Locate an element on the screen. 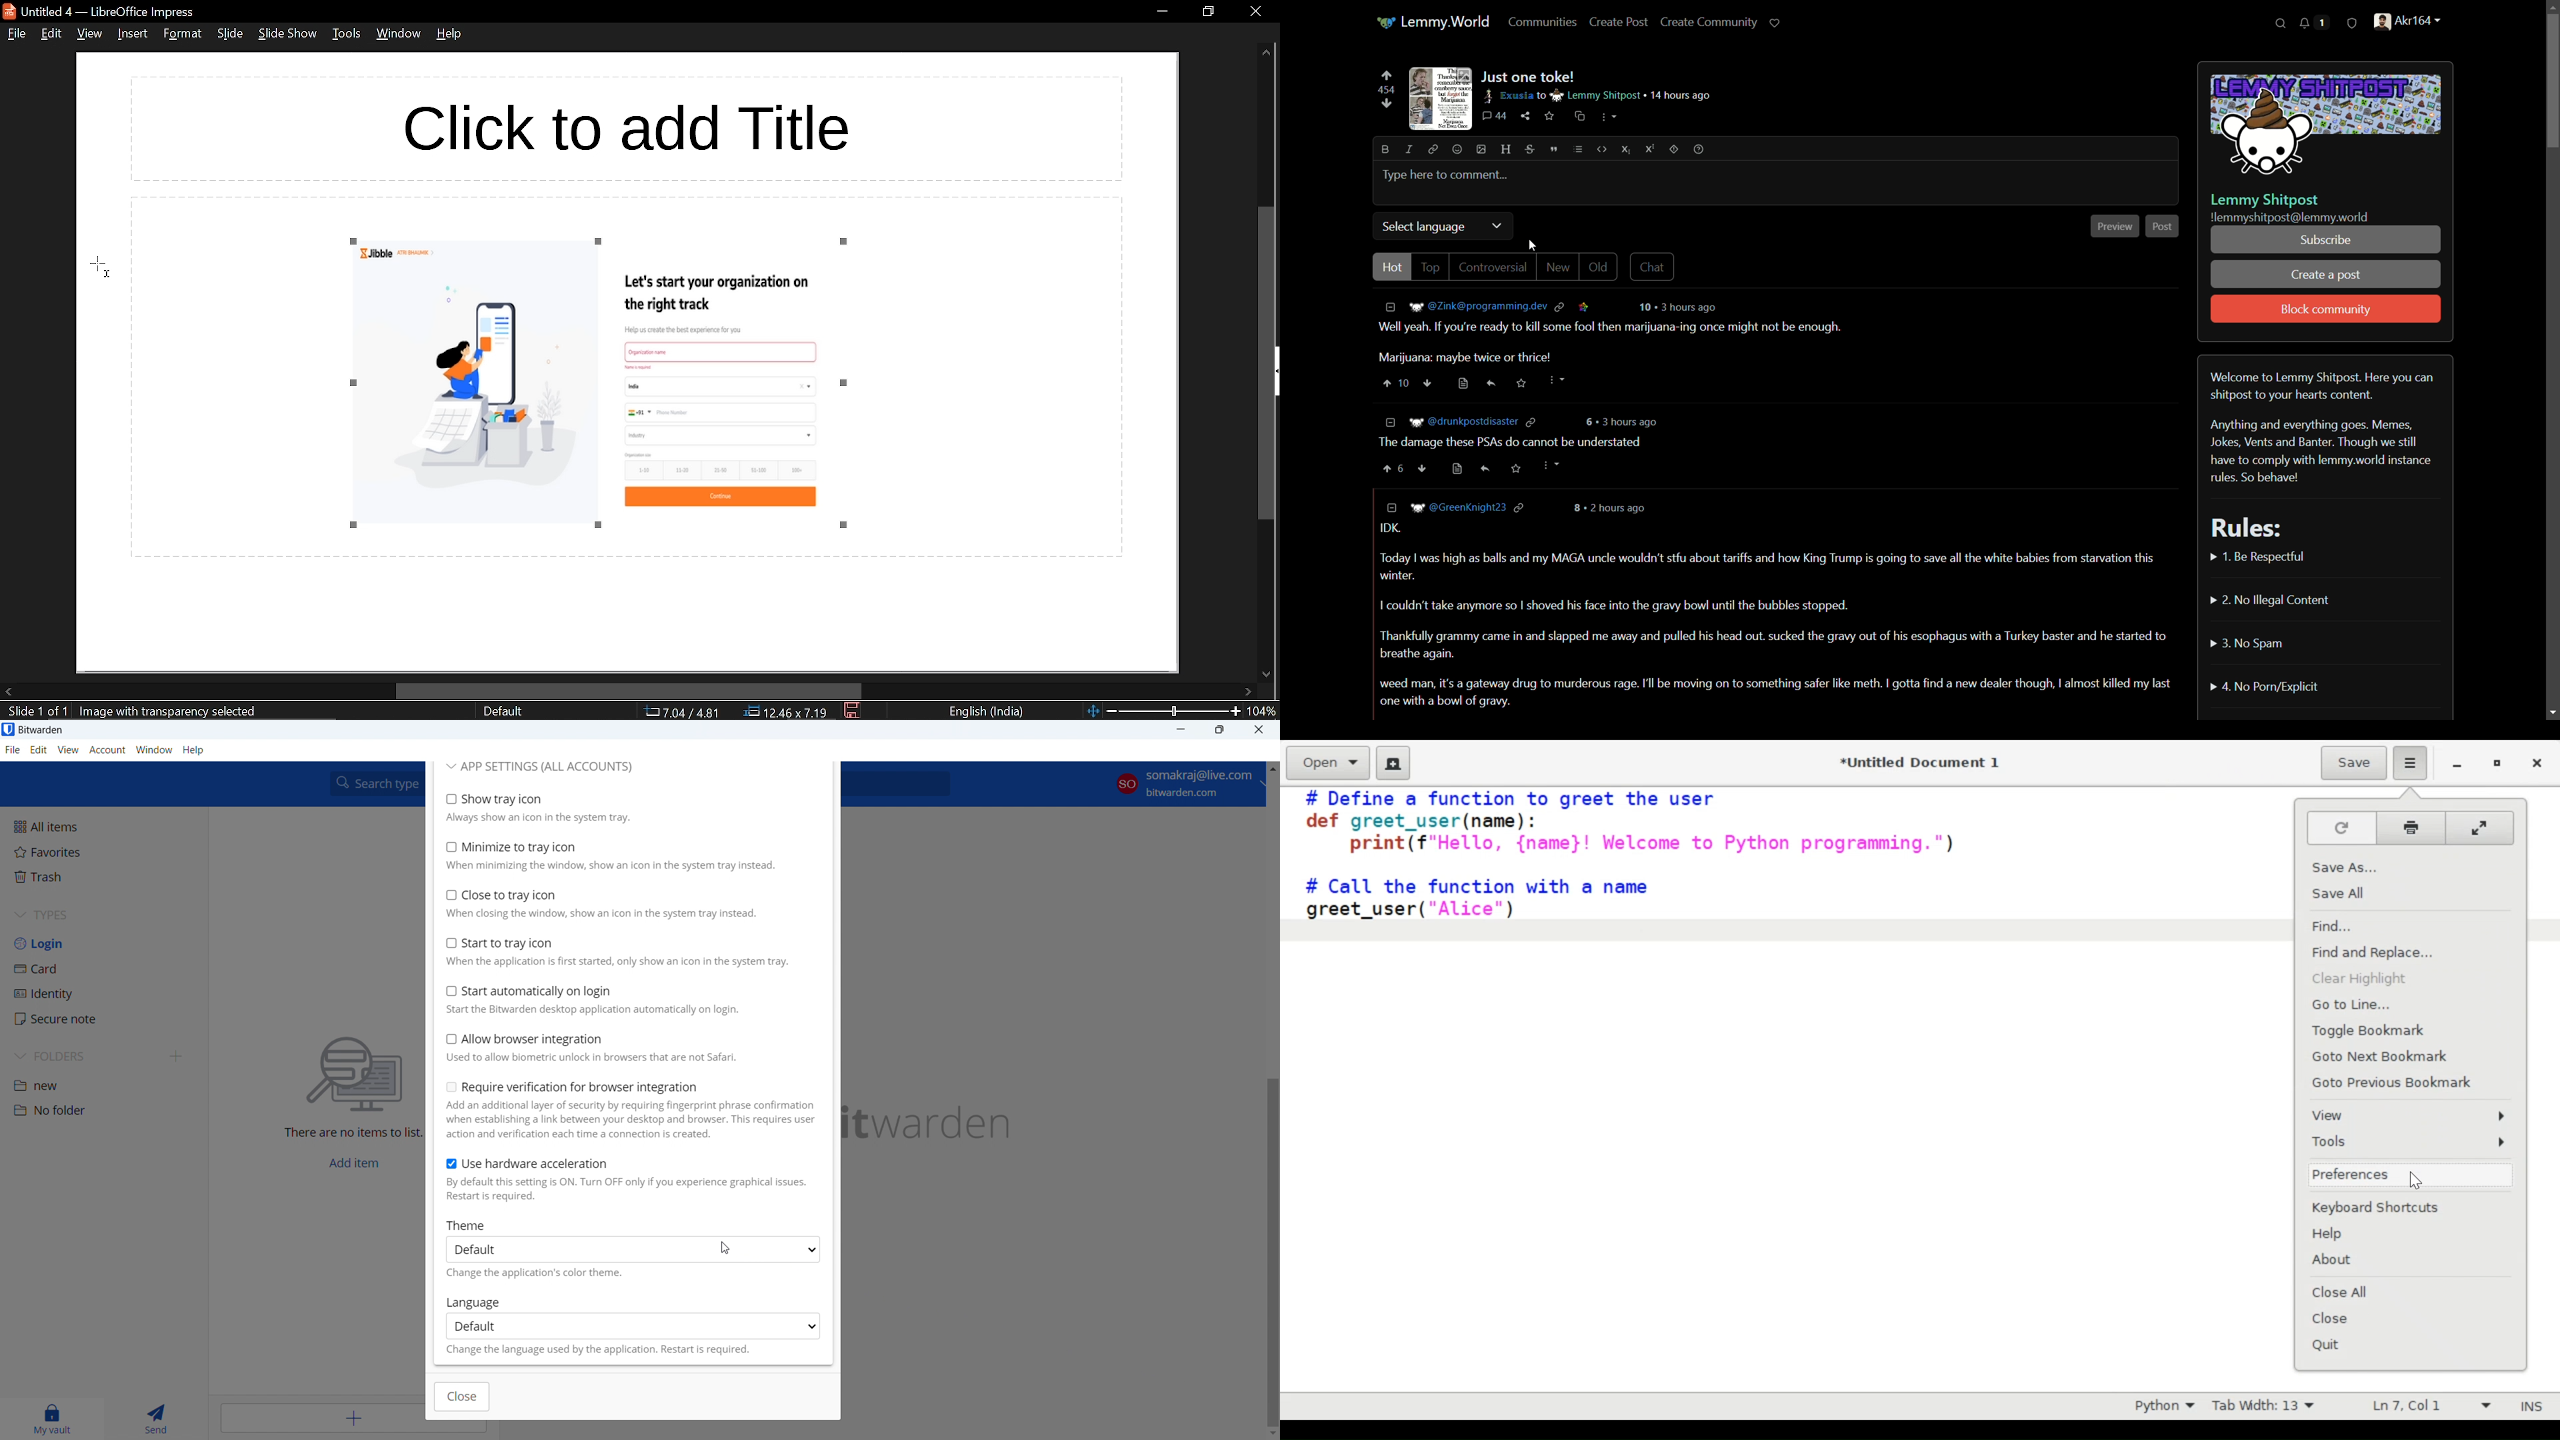  outlier is located at coordinates (1673, 149).